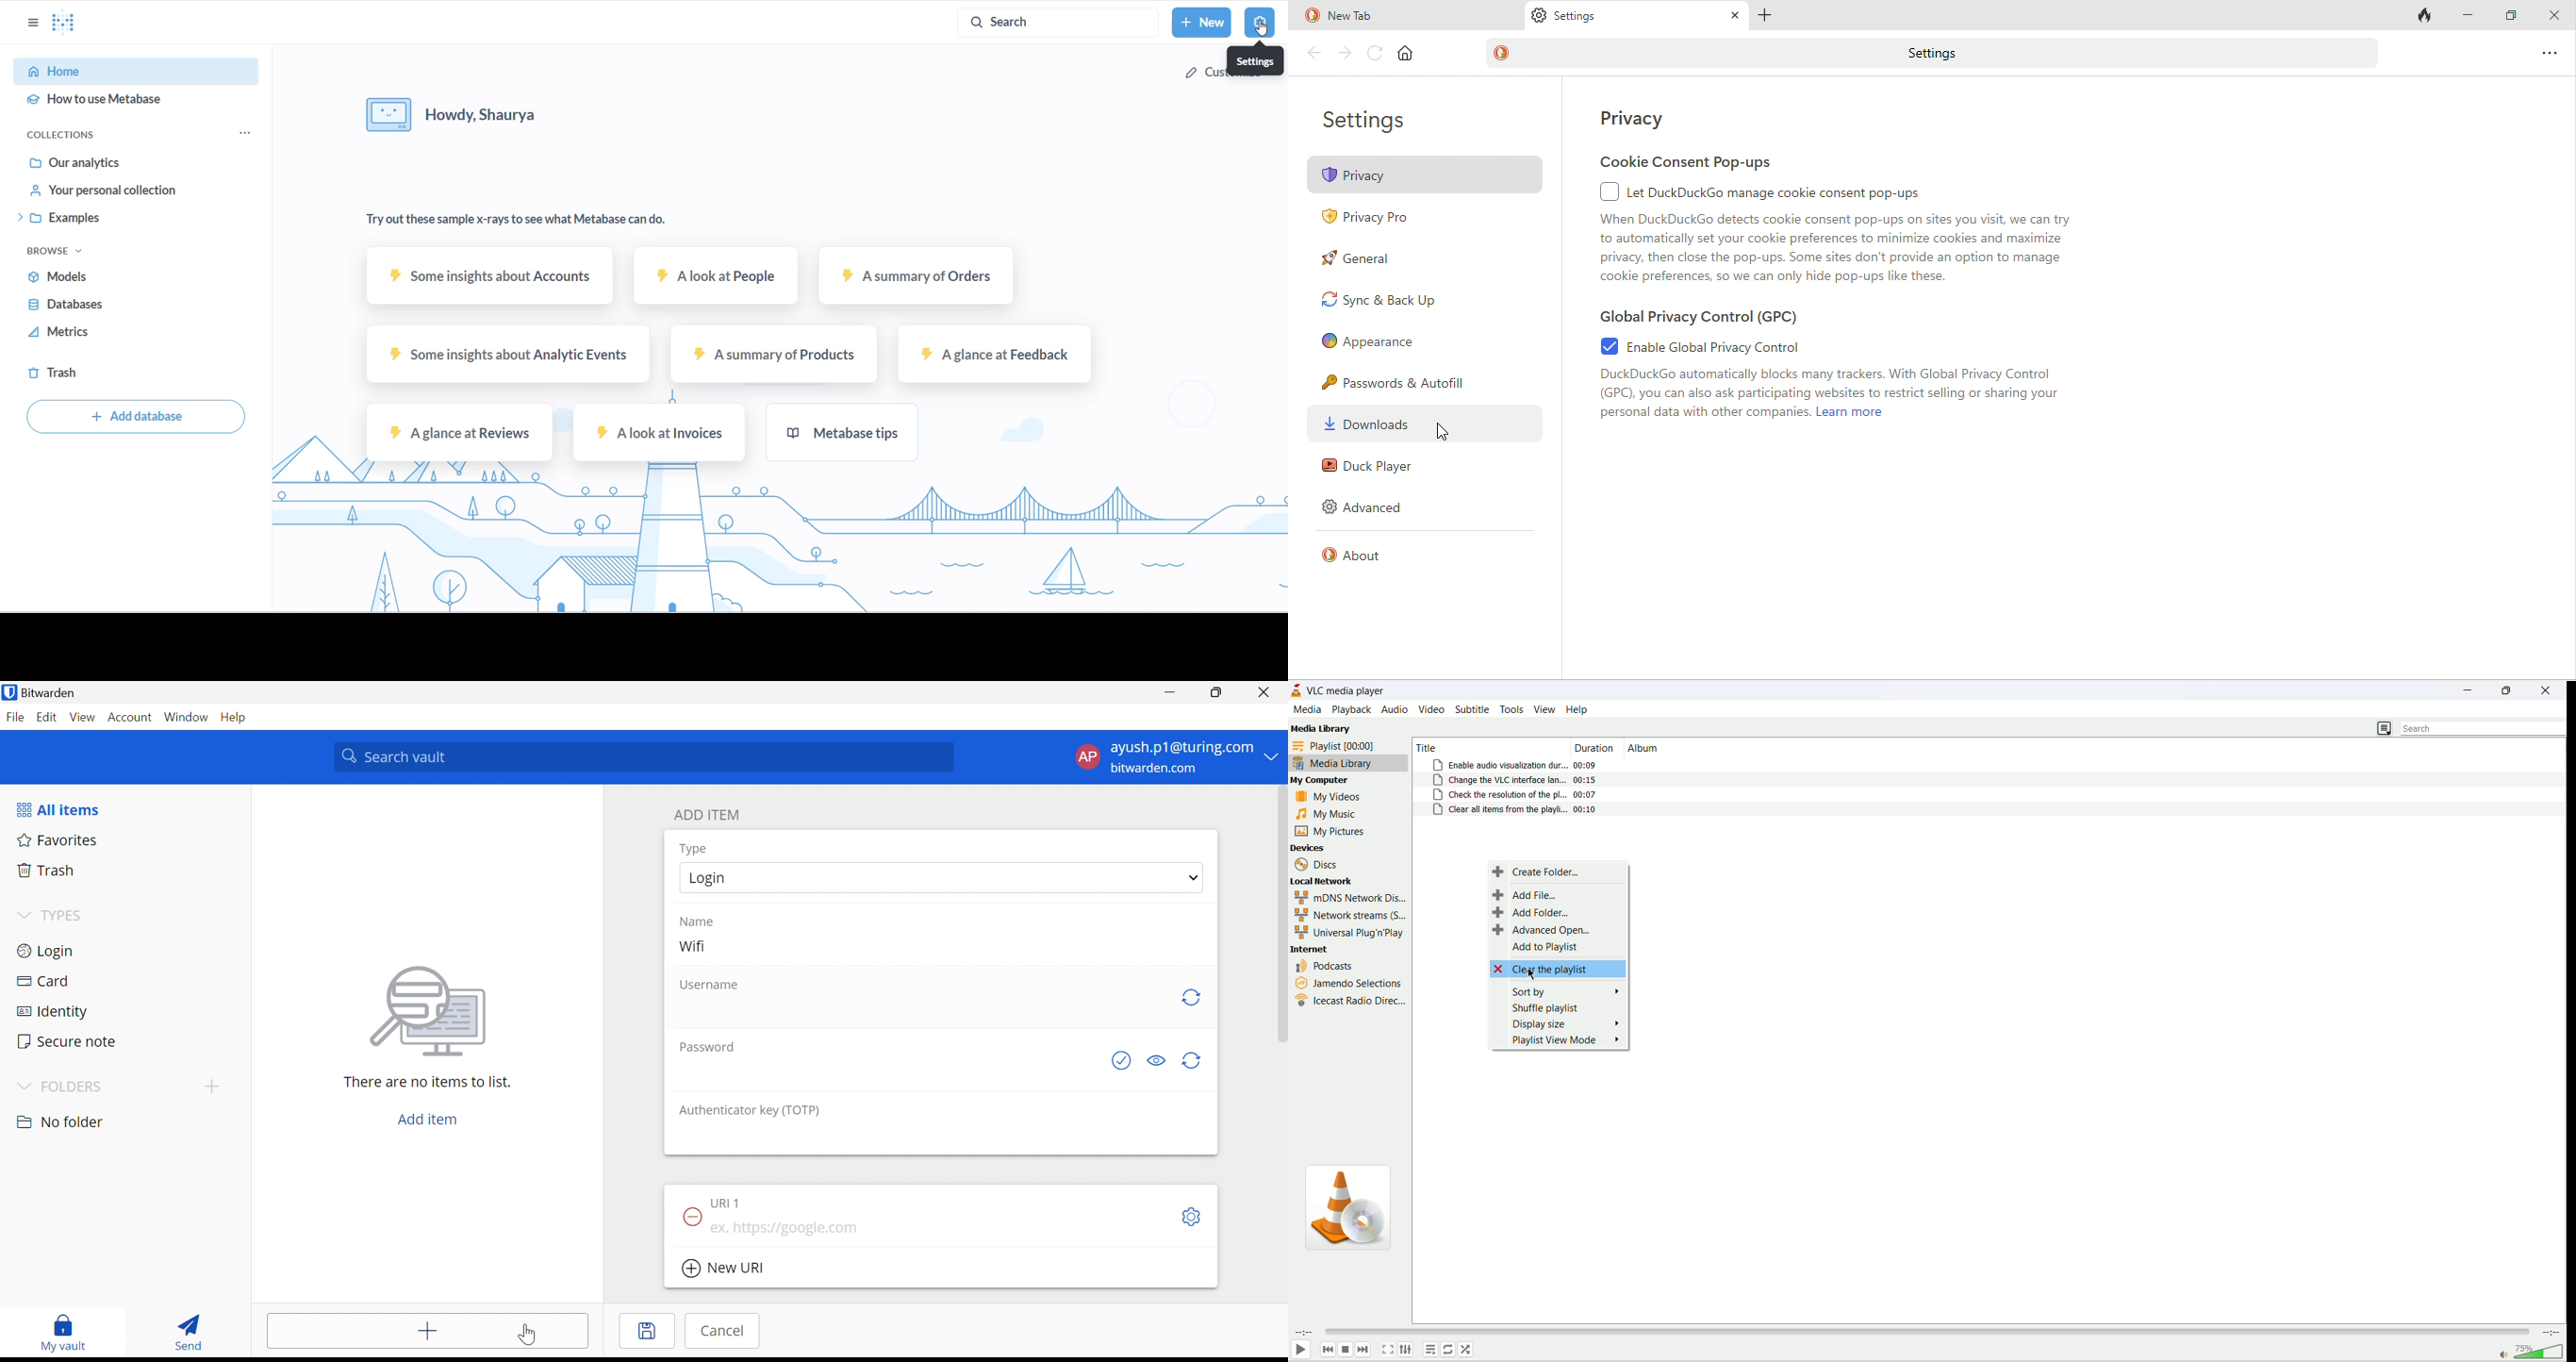  Describe the element at coordinates (1345, 746) in the screenshot. I see `playlist` at that location.